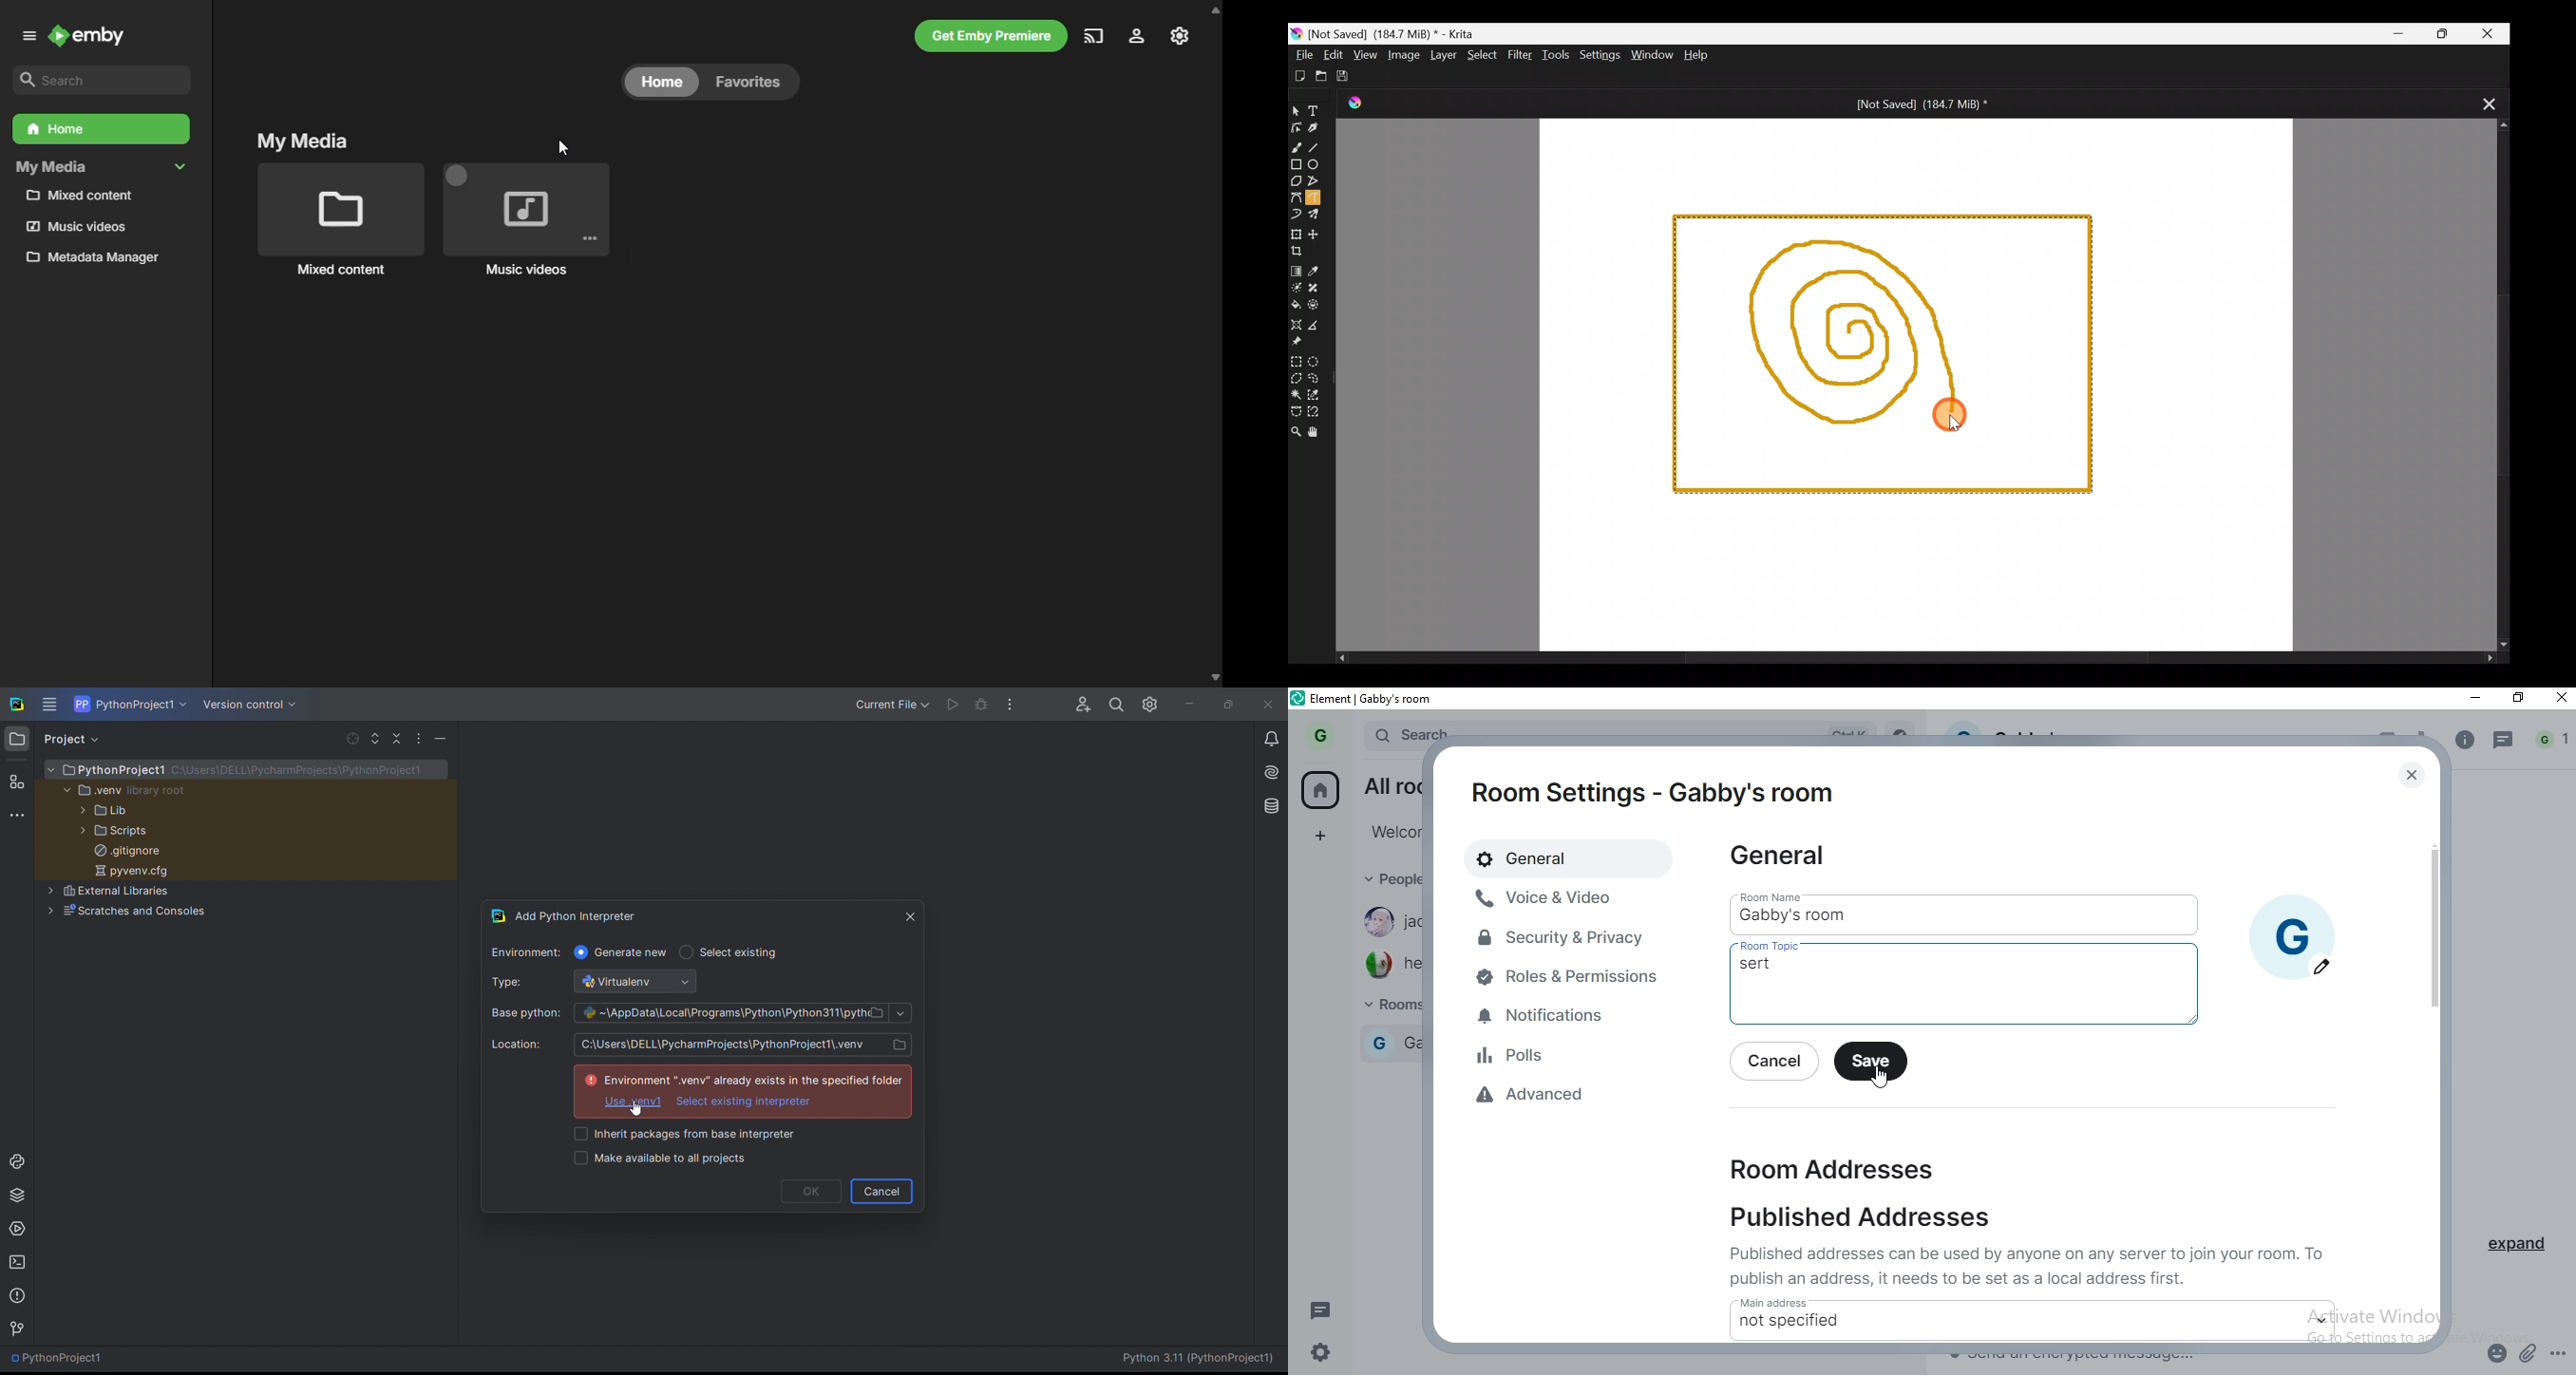 This screenshot has width=2576, height=1400. I want to click on text 1, so click(2032, 1265).